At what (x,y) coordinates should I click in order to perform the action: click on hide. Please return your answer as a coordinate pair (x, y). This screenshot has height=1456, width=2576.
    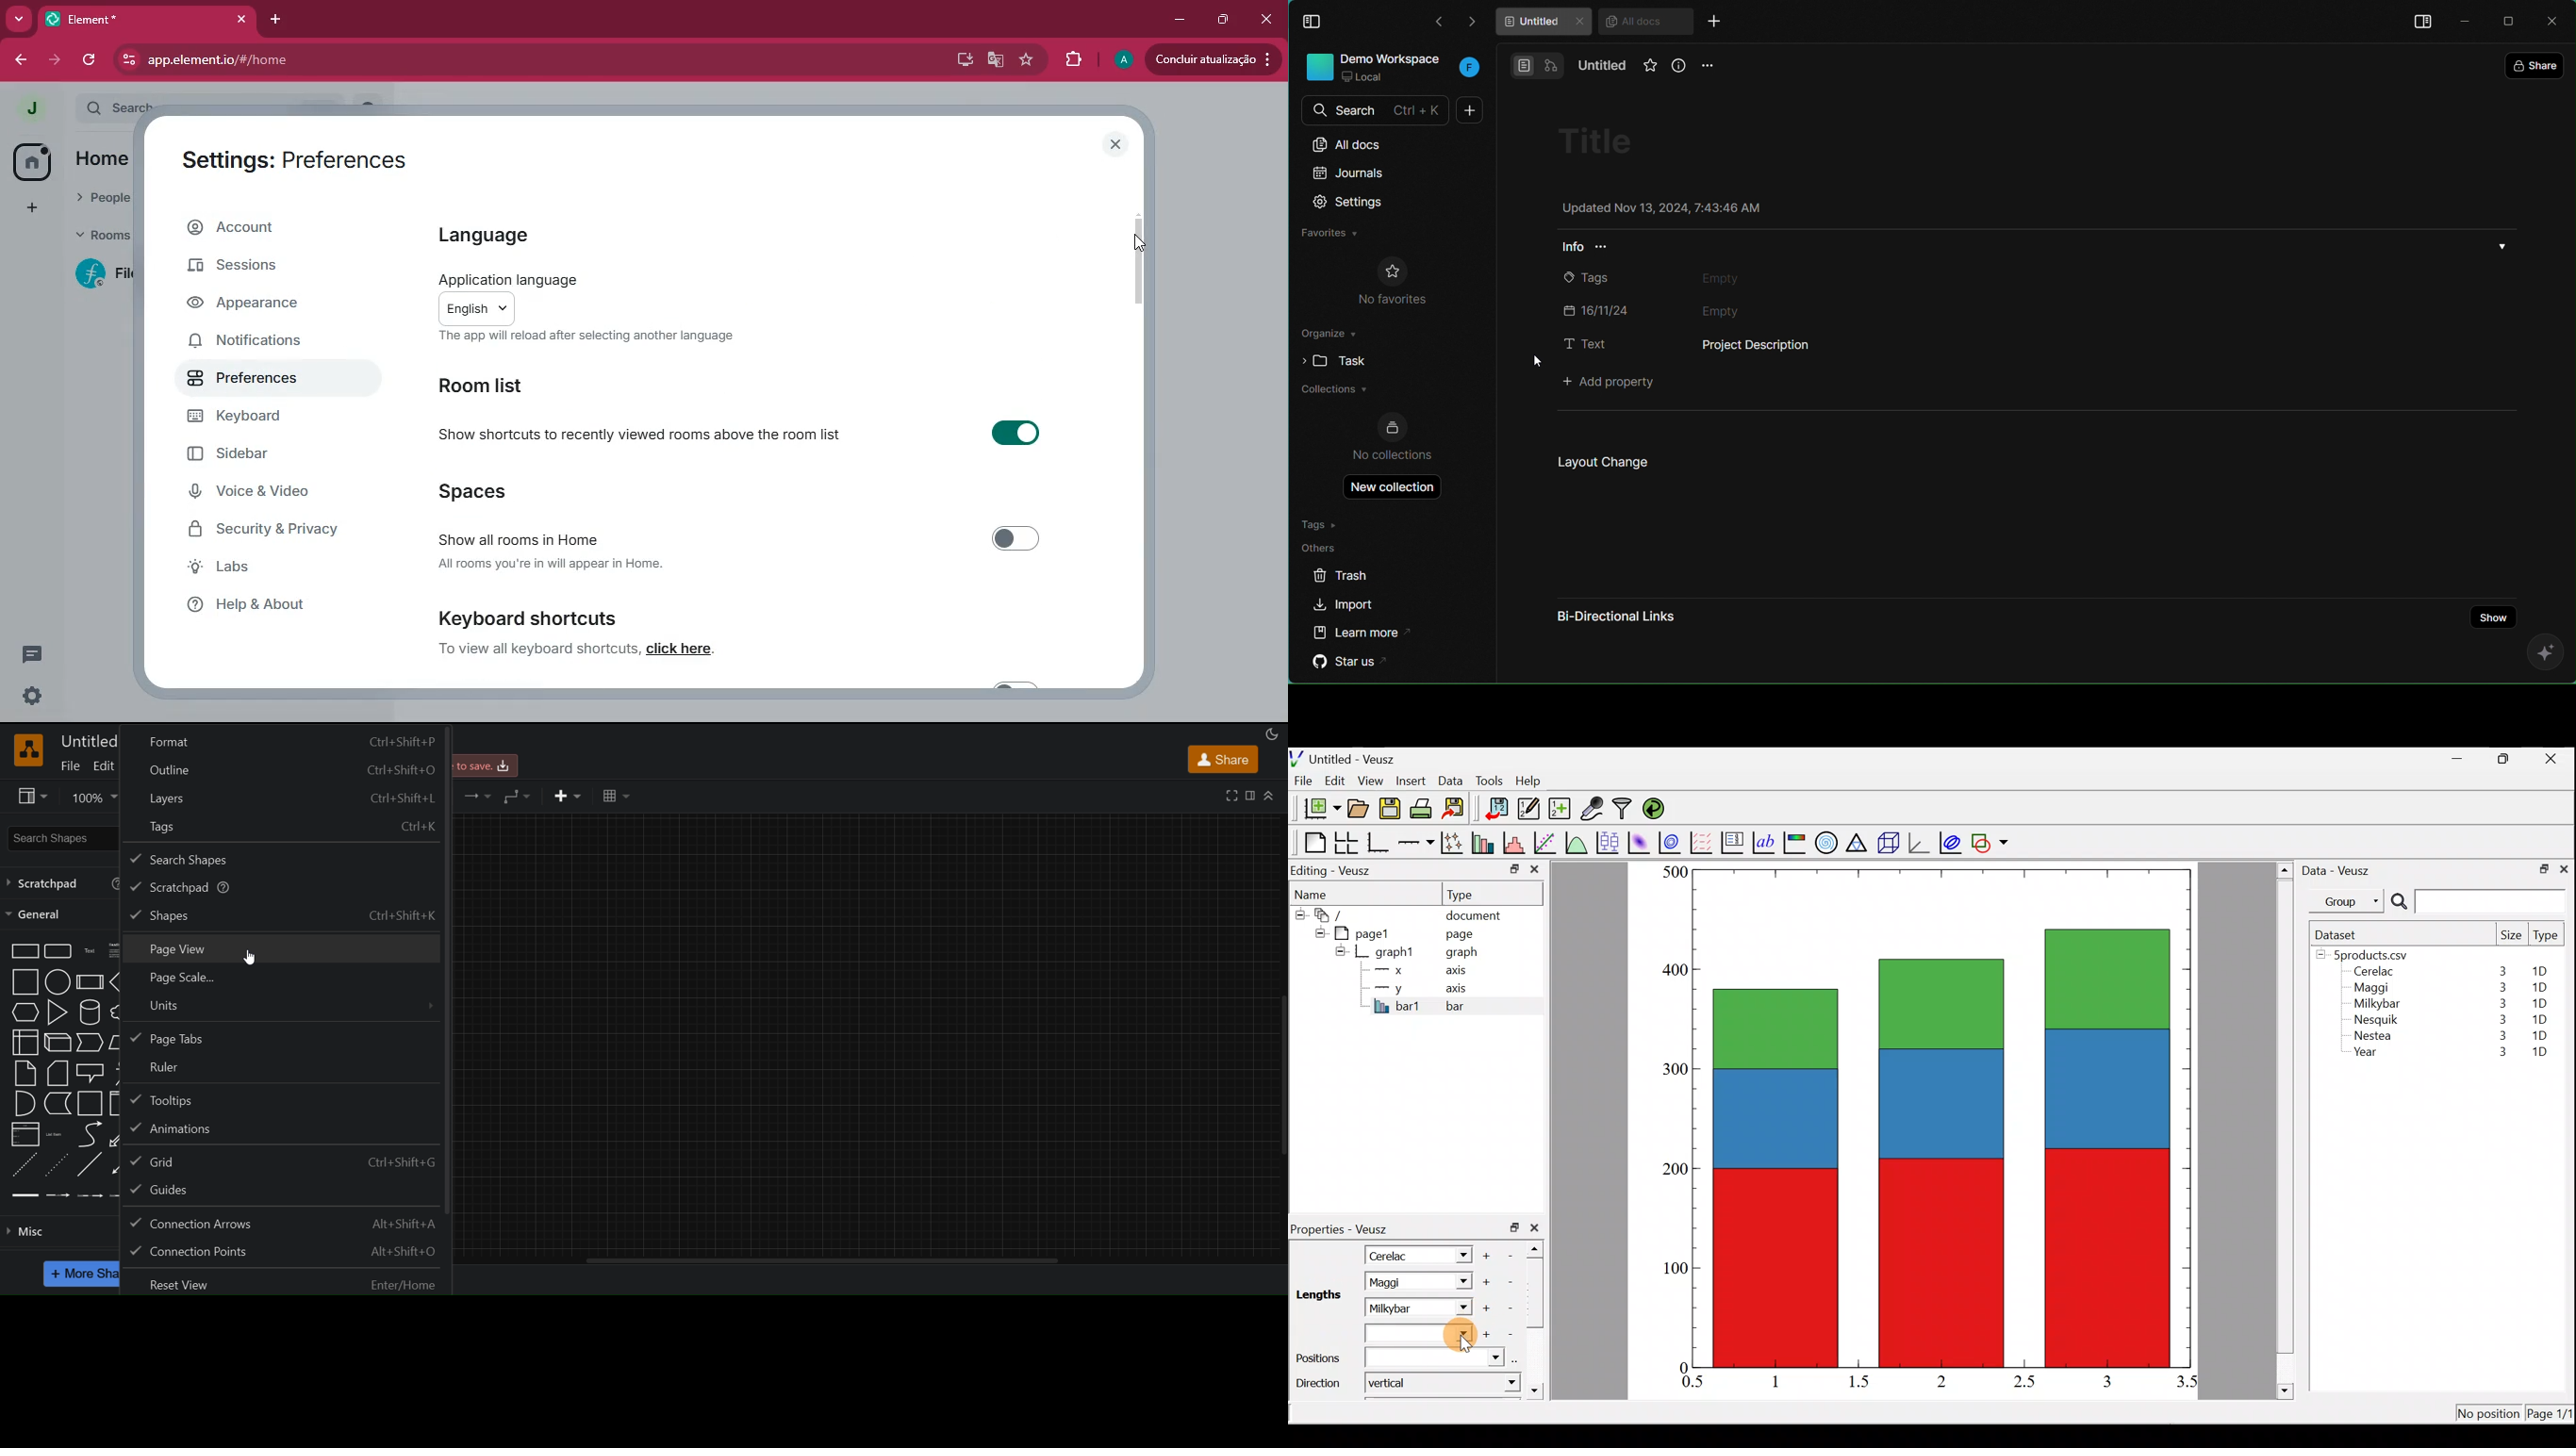
    Looking at the image, I should click on (1340, 951).